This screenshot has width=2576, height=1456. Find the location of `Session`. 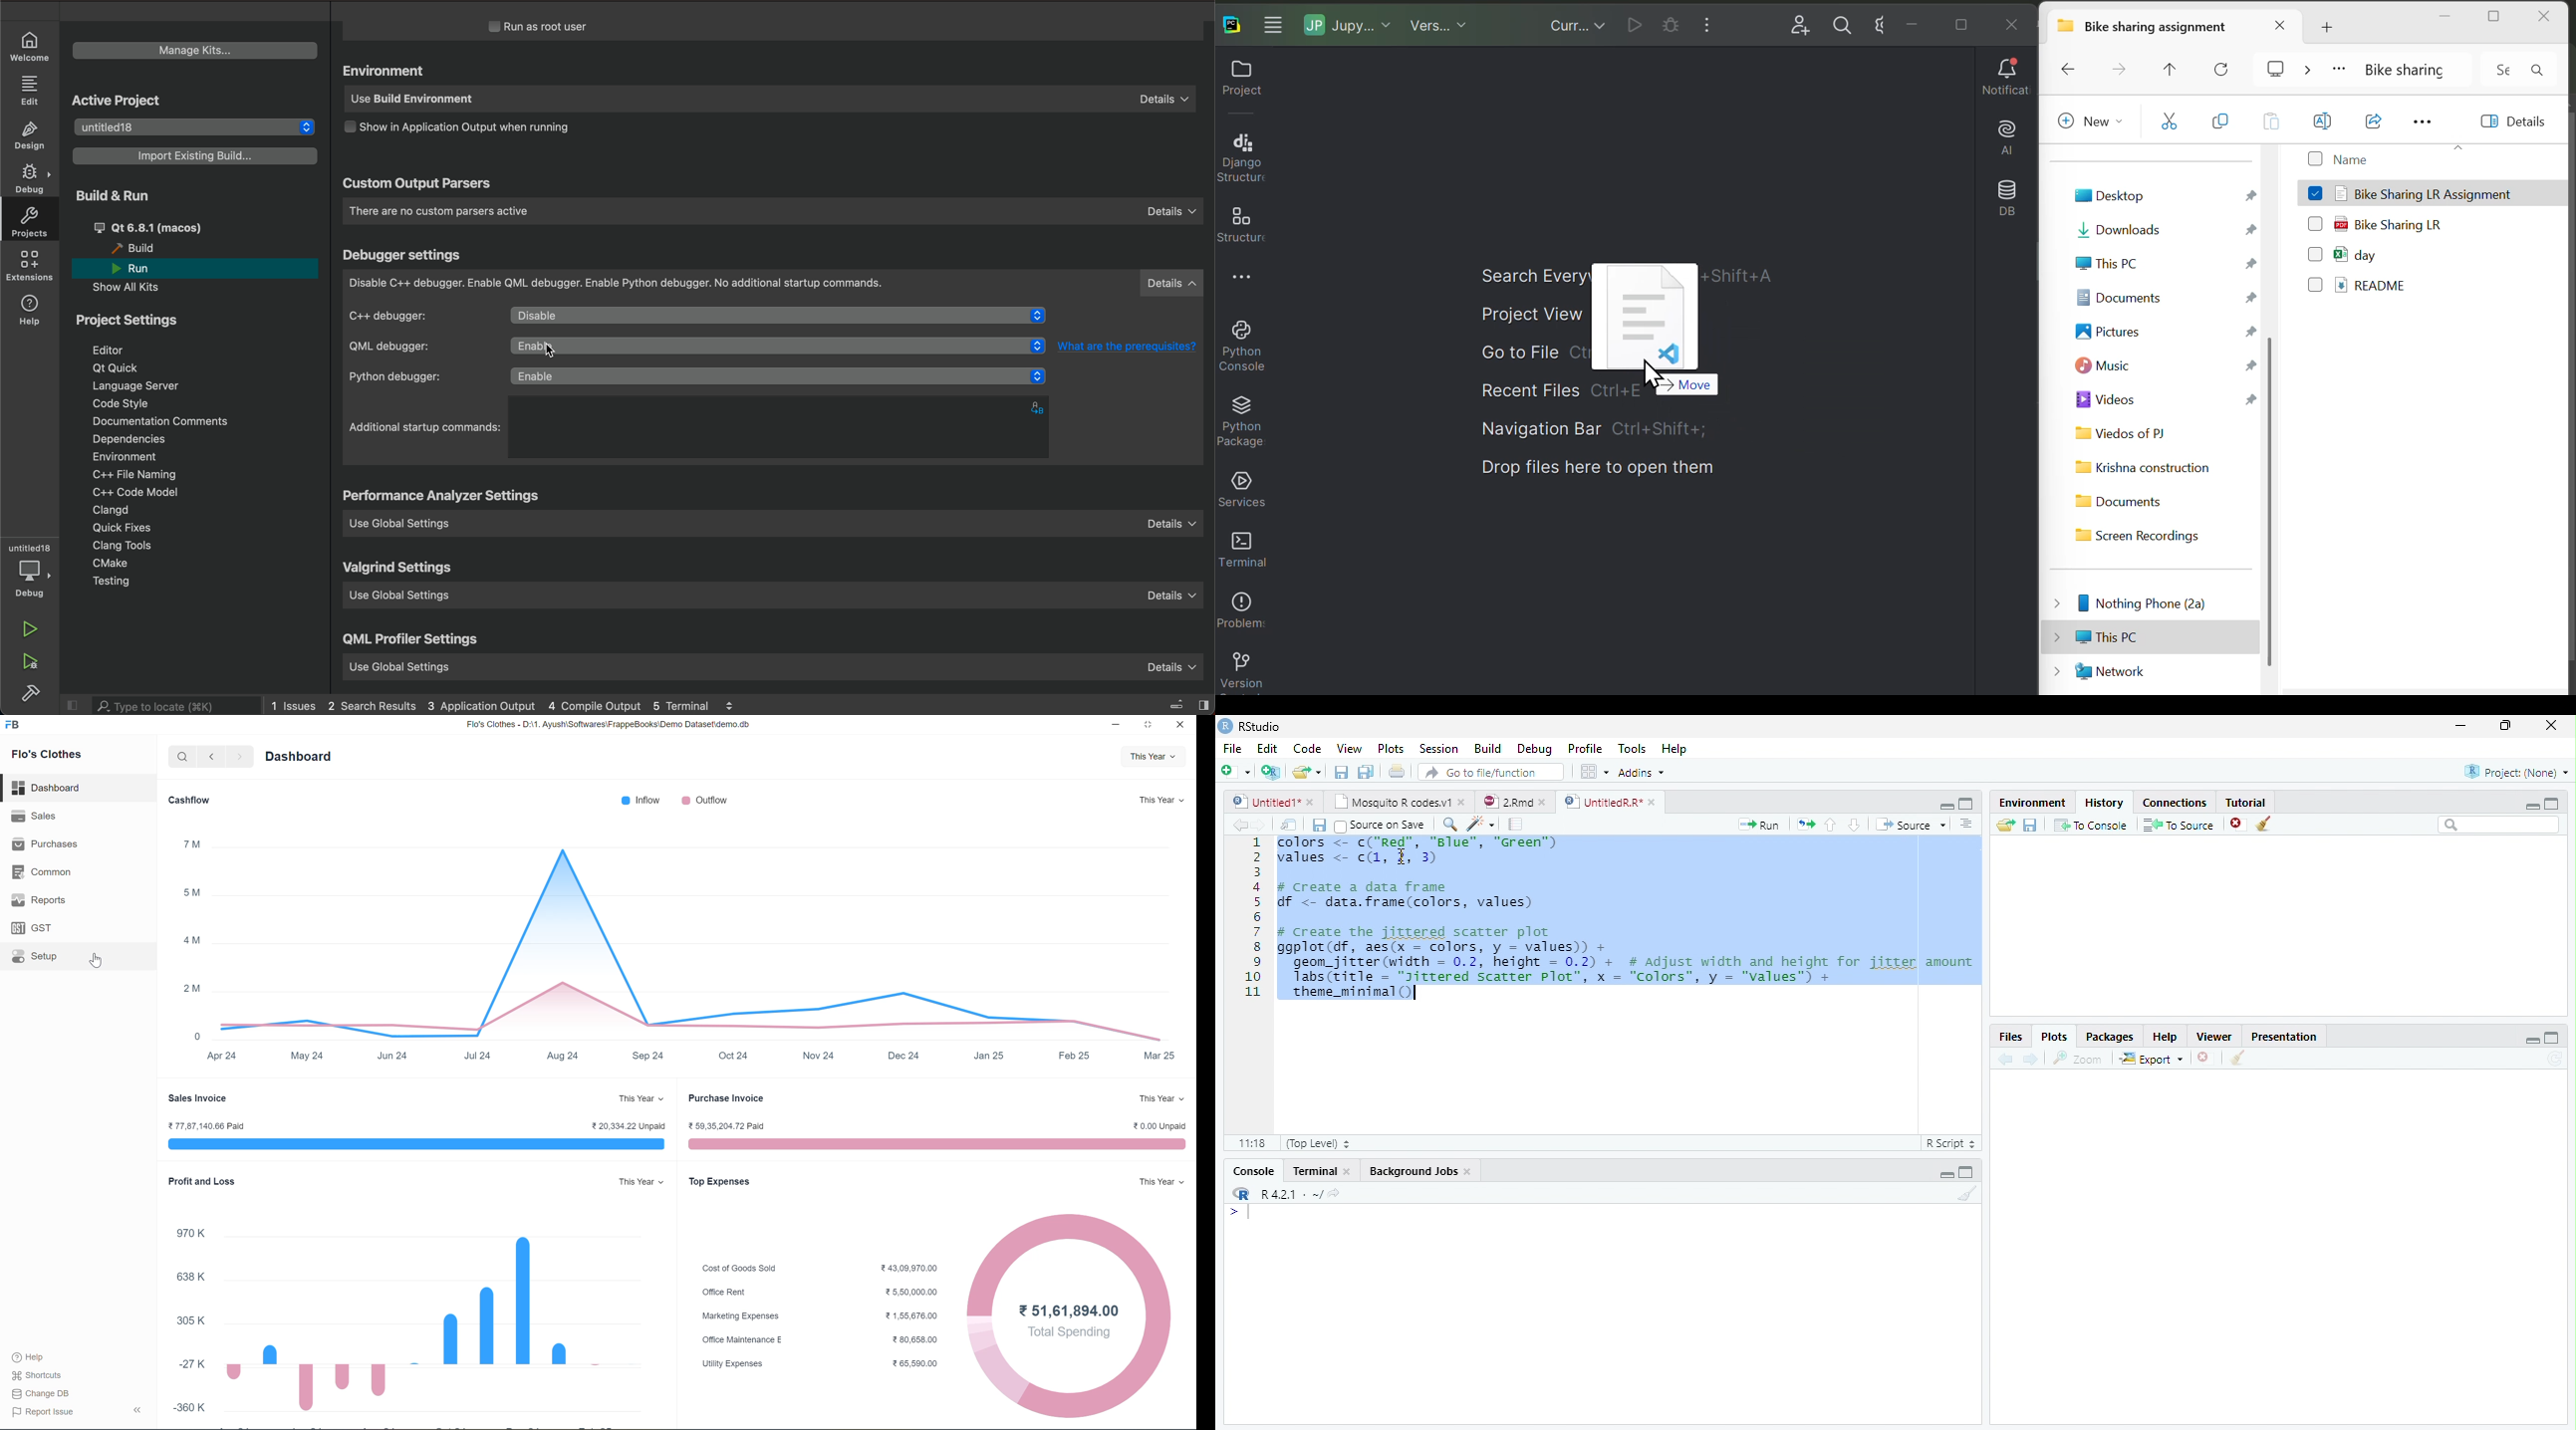

Session is located at coordinates (1438, 748).